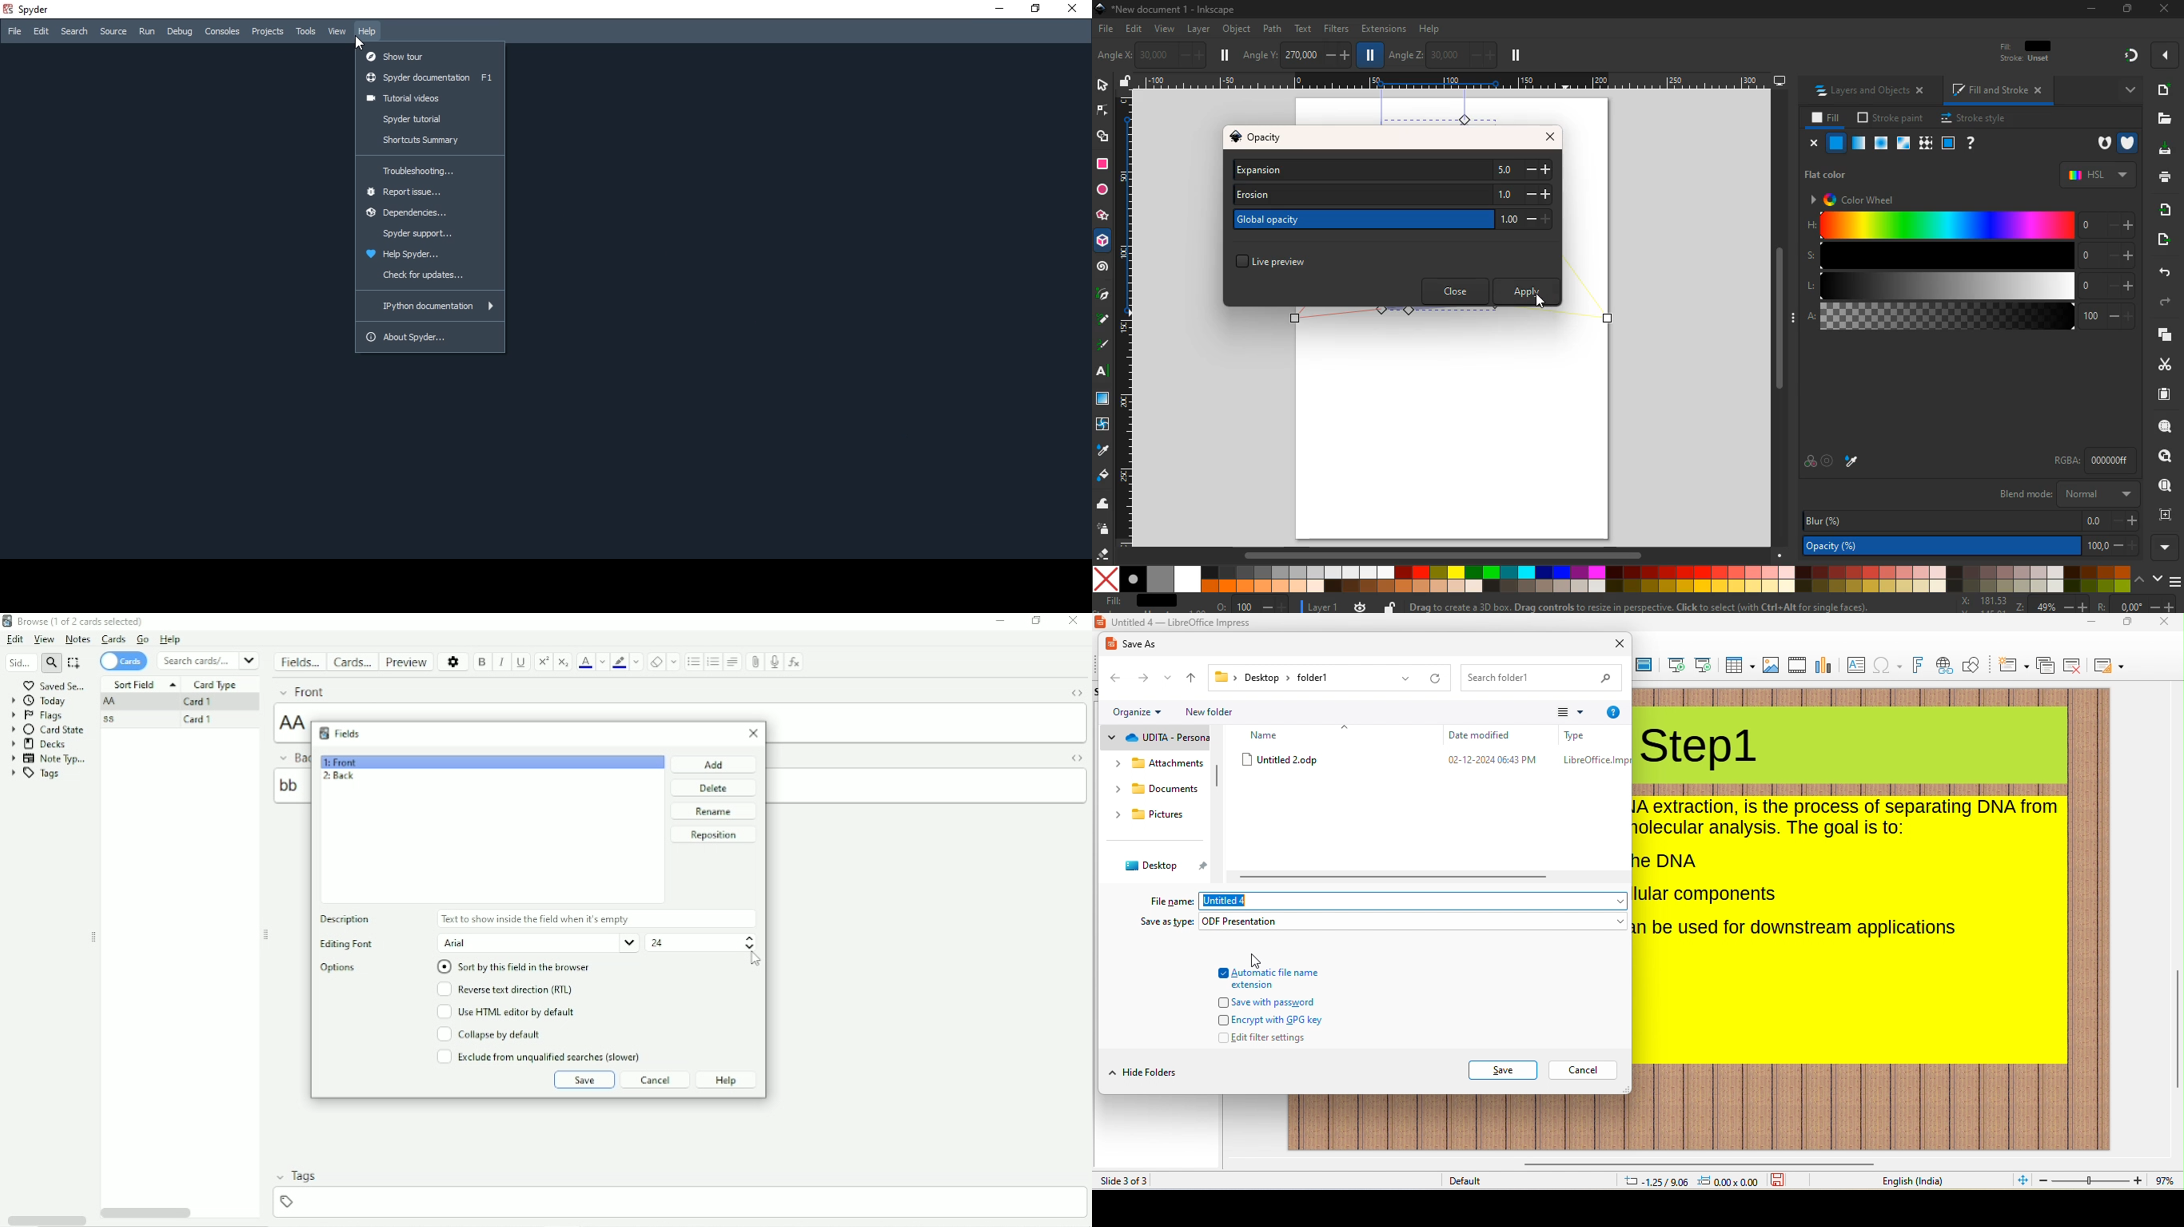  Describe the element at coordinates (324, 733) in the screenshot. I see `Anki logo` at that location.